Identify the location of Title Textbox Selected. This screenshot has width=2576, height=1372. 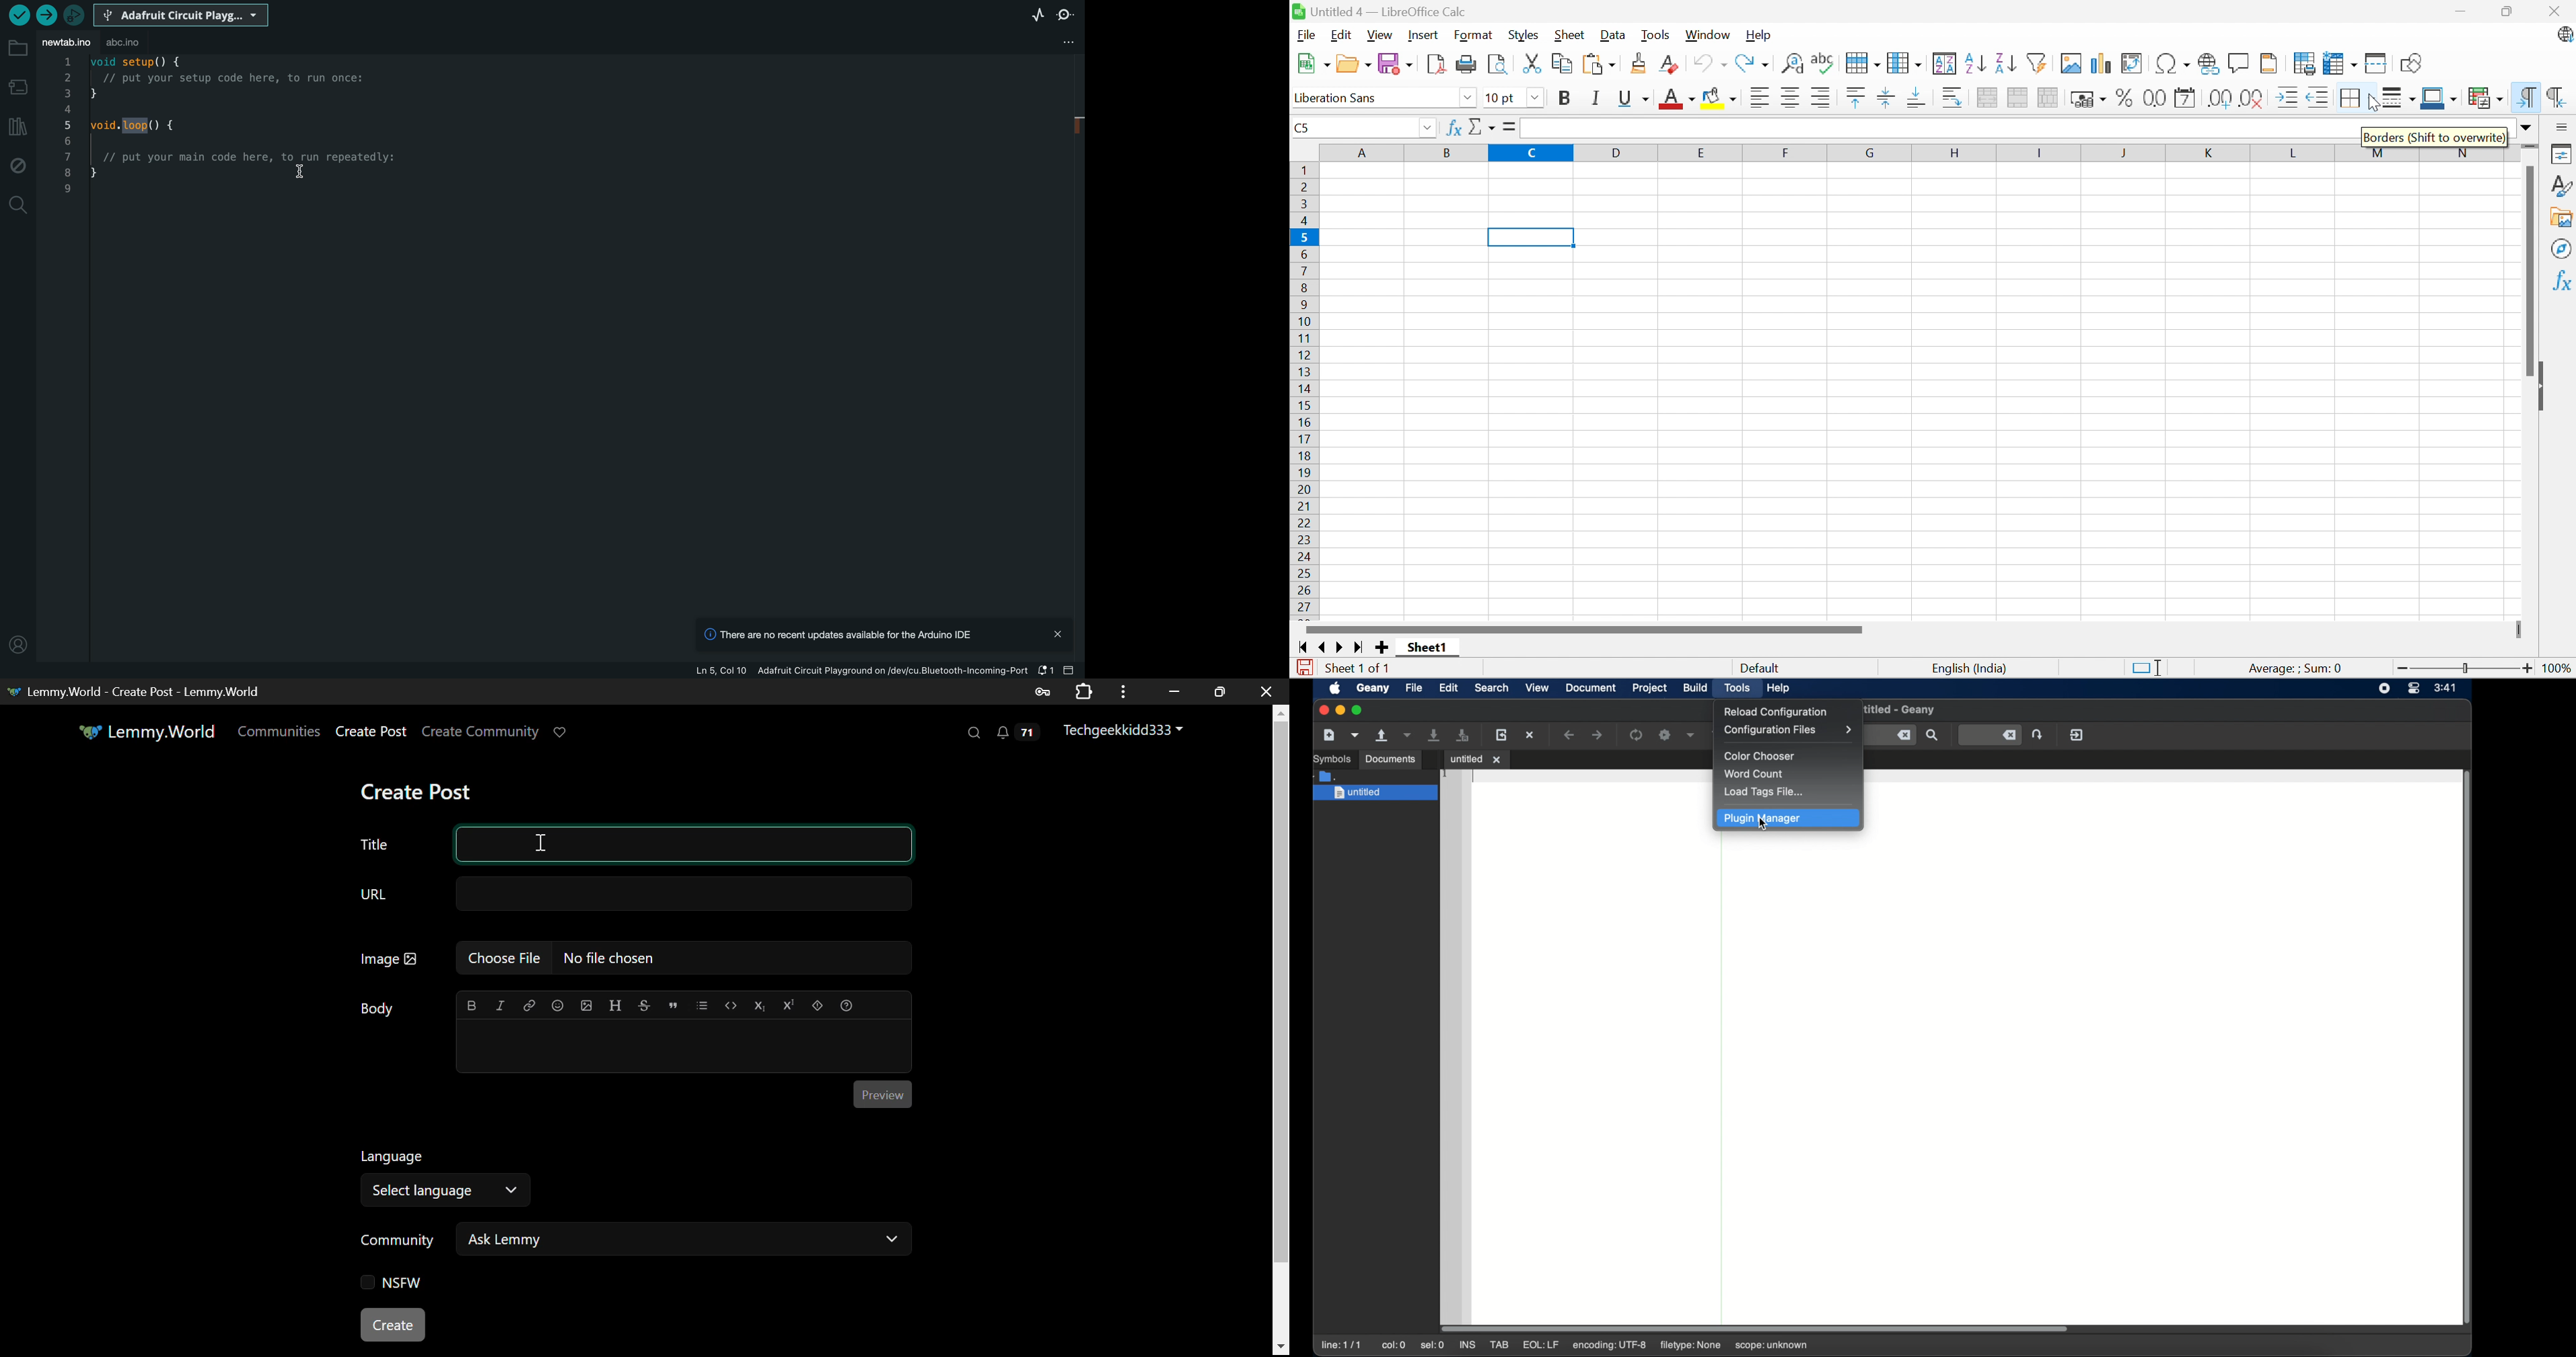
(685, 844).